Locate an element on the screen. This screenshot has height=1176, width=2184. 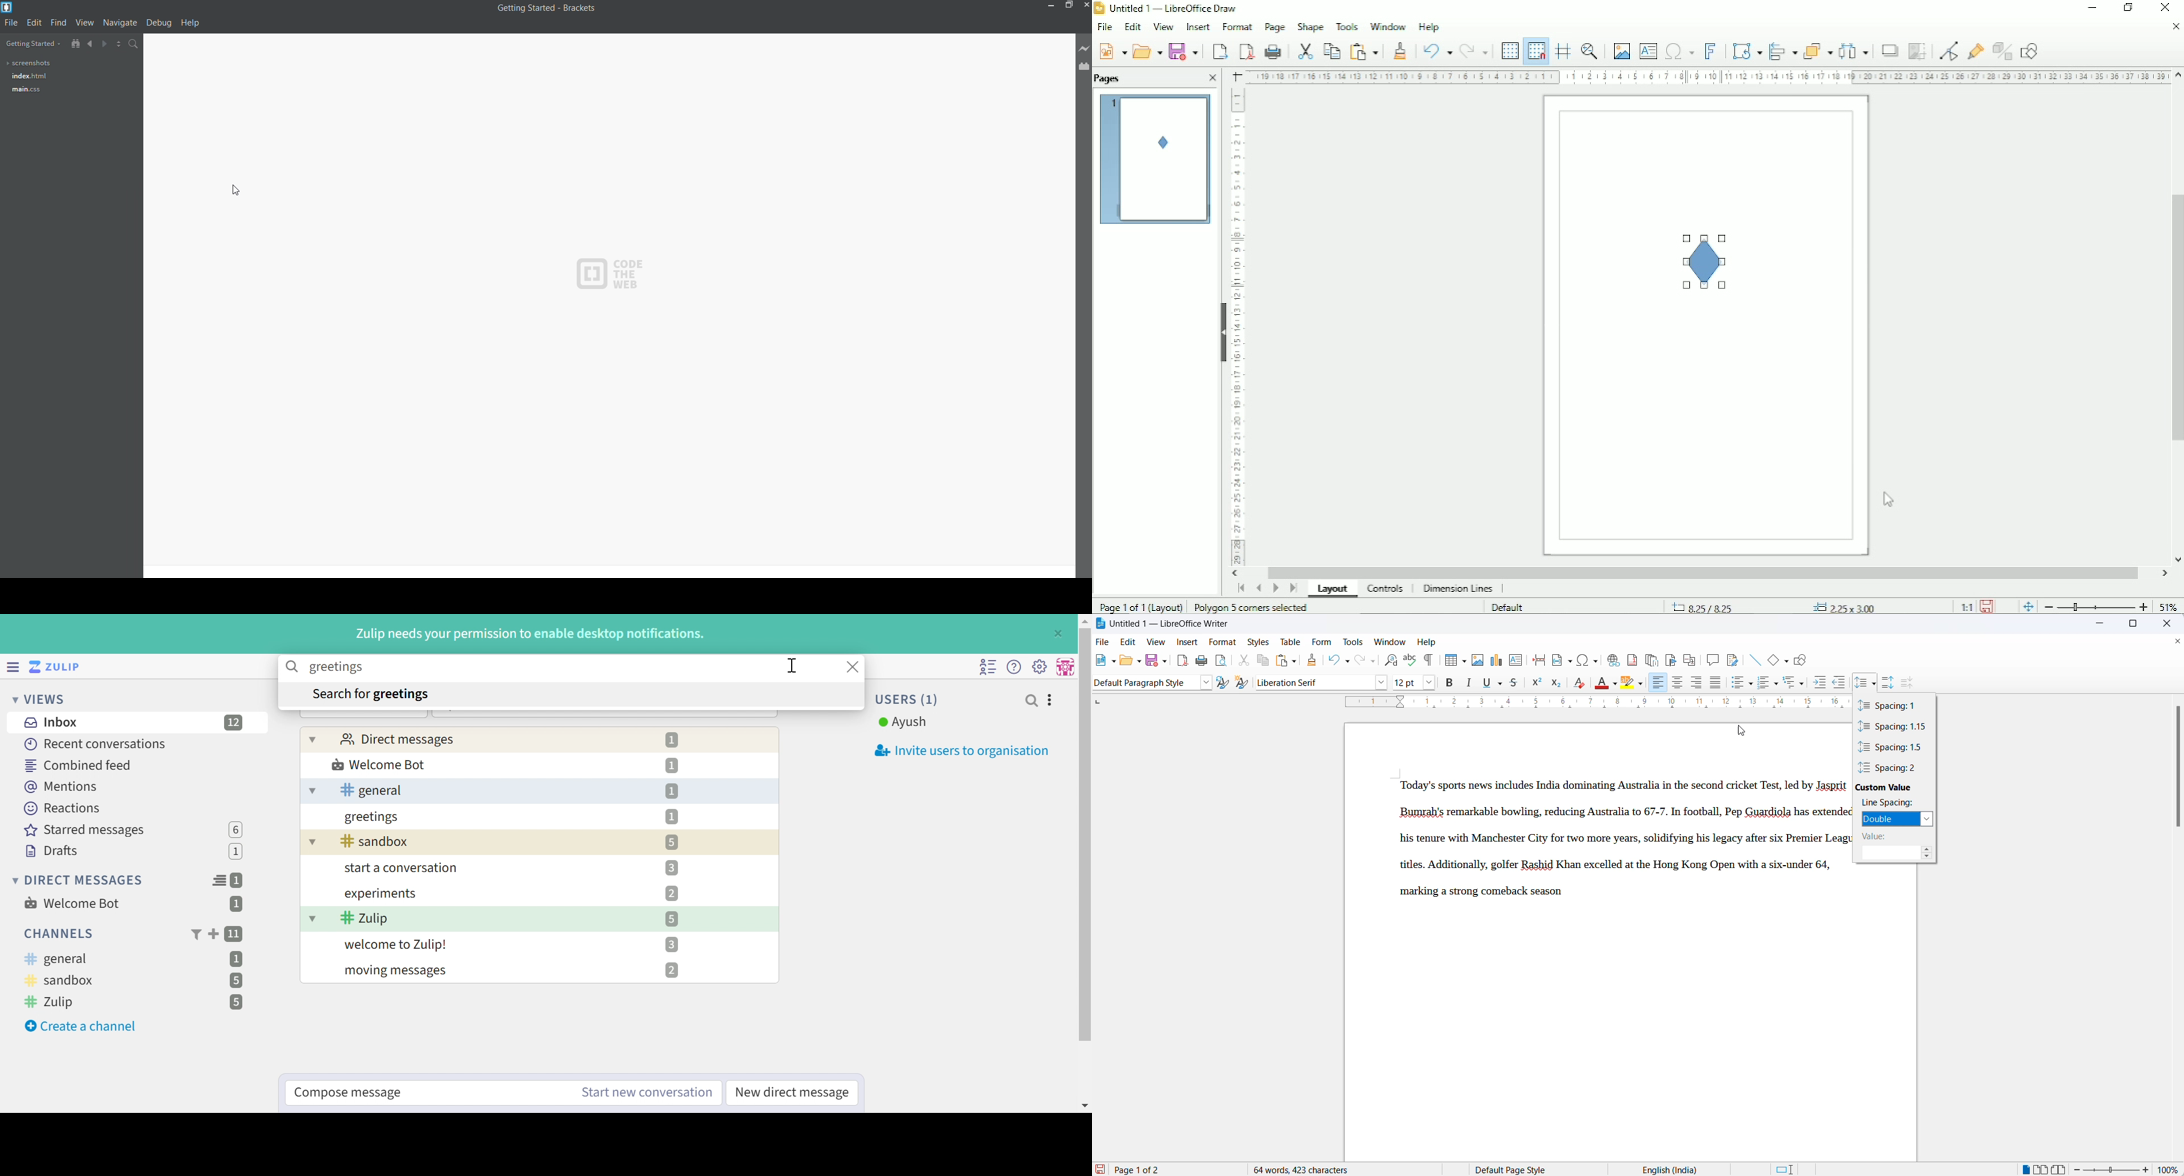
Print is located at coordinates (1272, 51).